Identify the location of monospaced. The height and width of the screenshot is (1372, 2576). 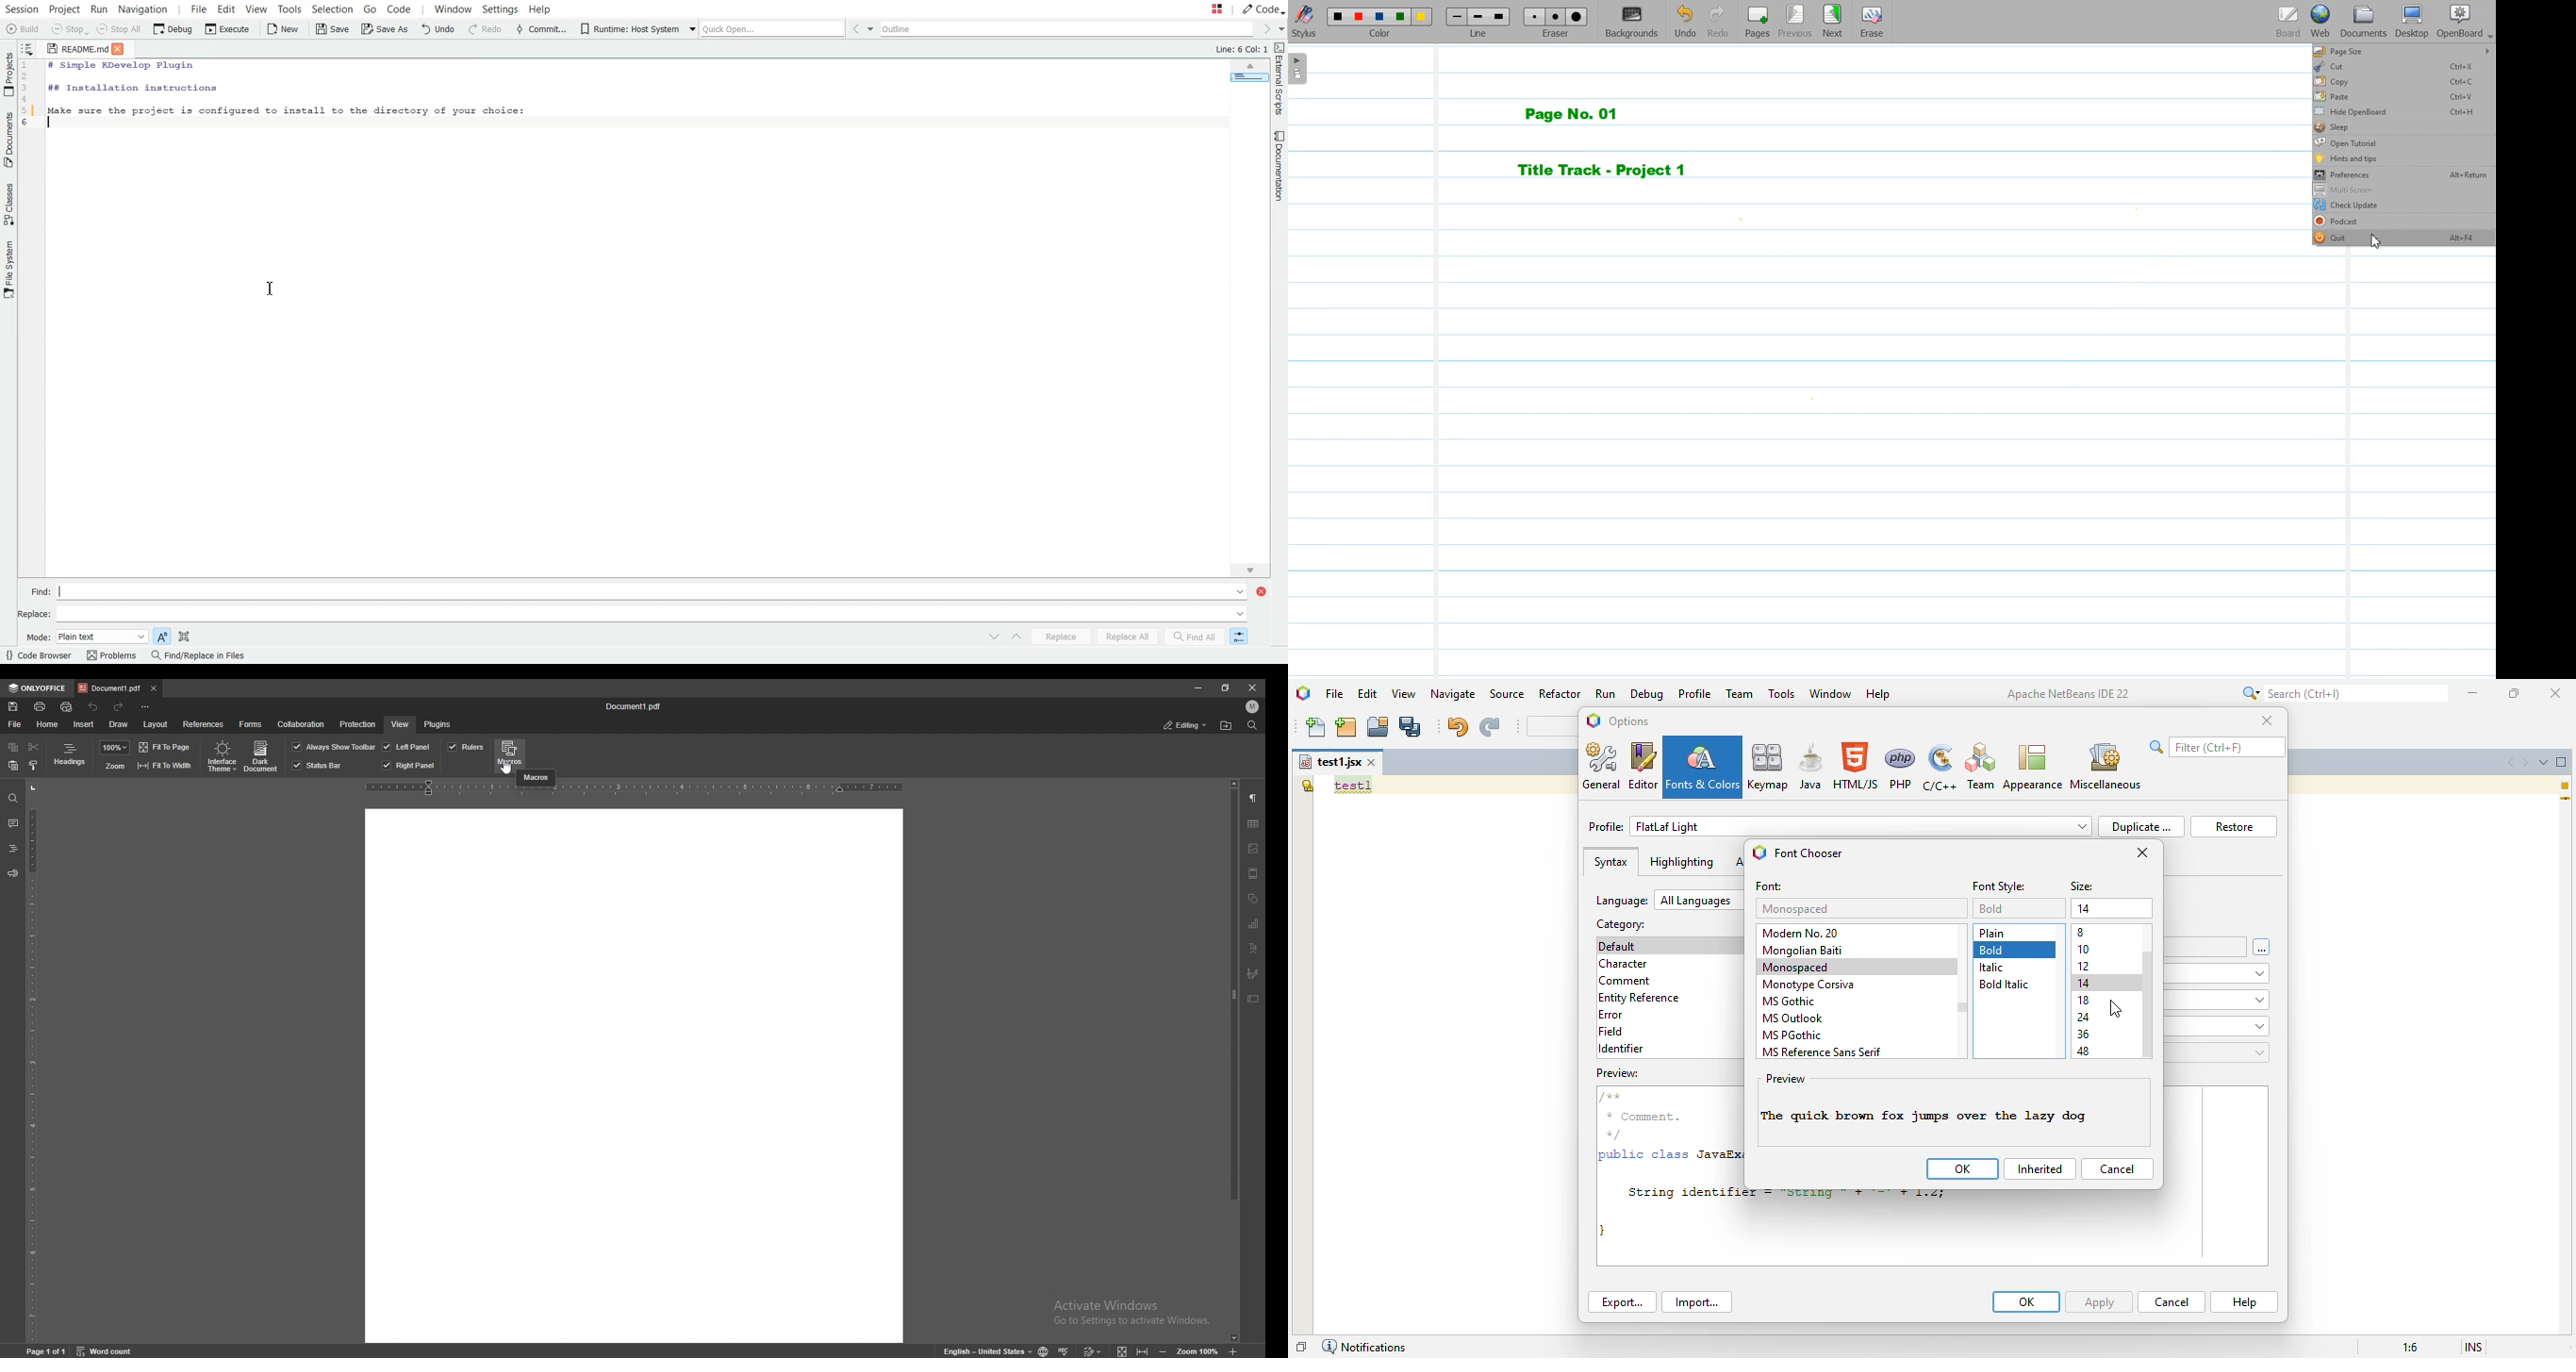
(1797, 909).